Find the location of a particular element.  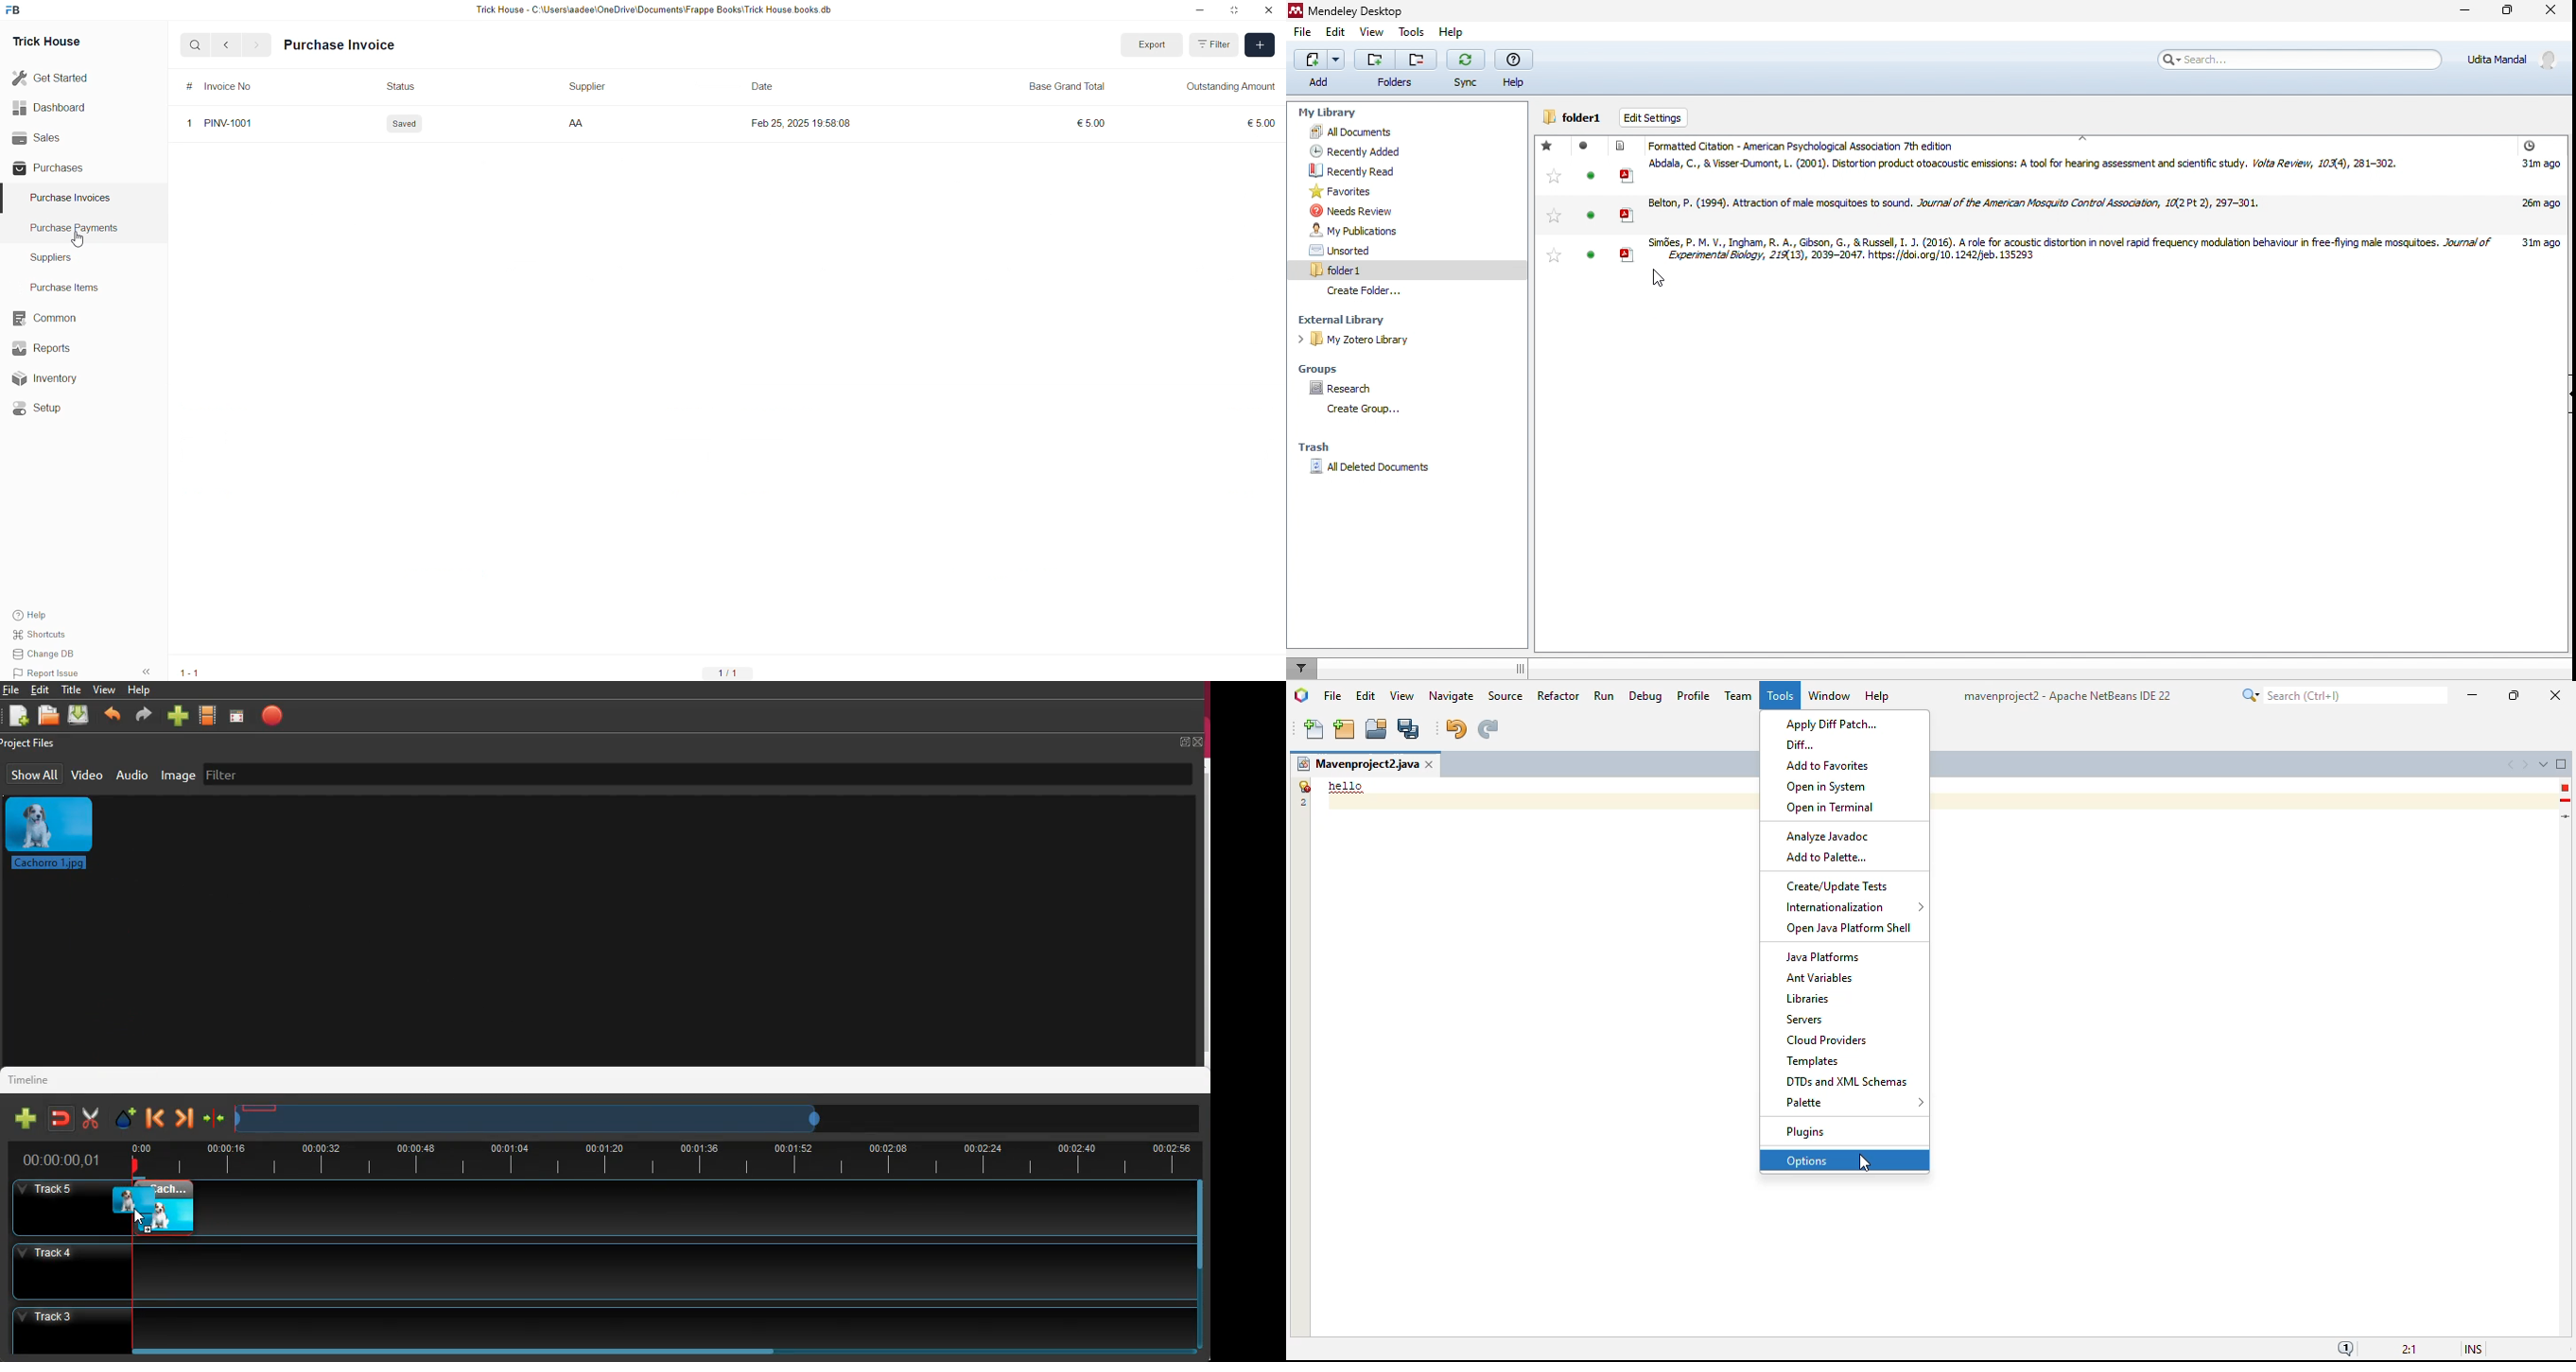

my zotero library is located at coordinates (1378, 340).